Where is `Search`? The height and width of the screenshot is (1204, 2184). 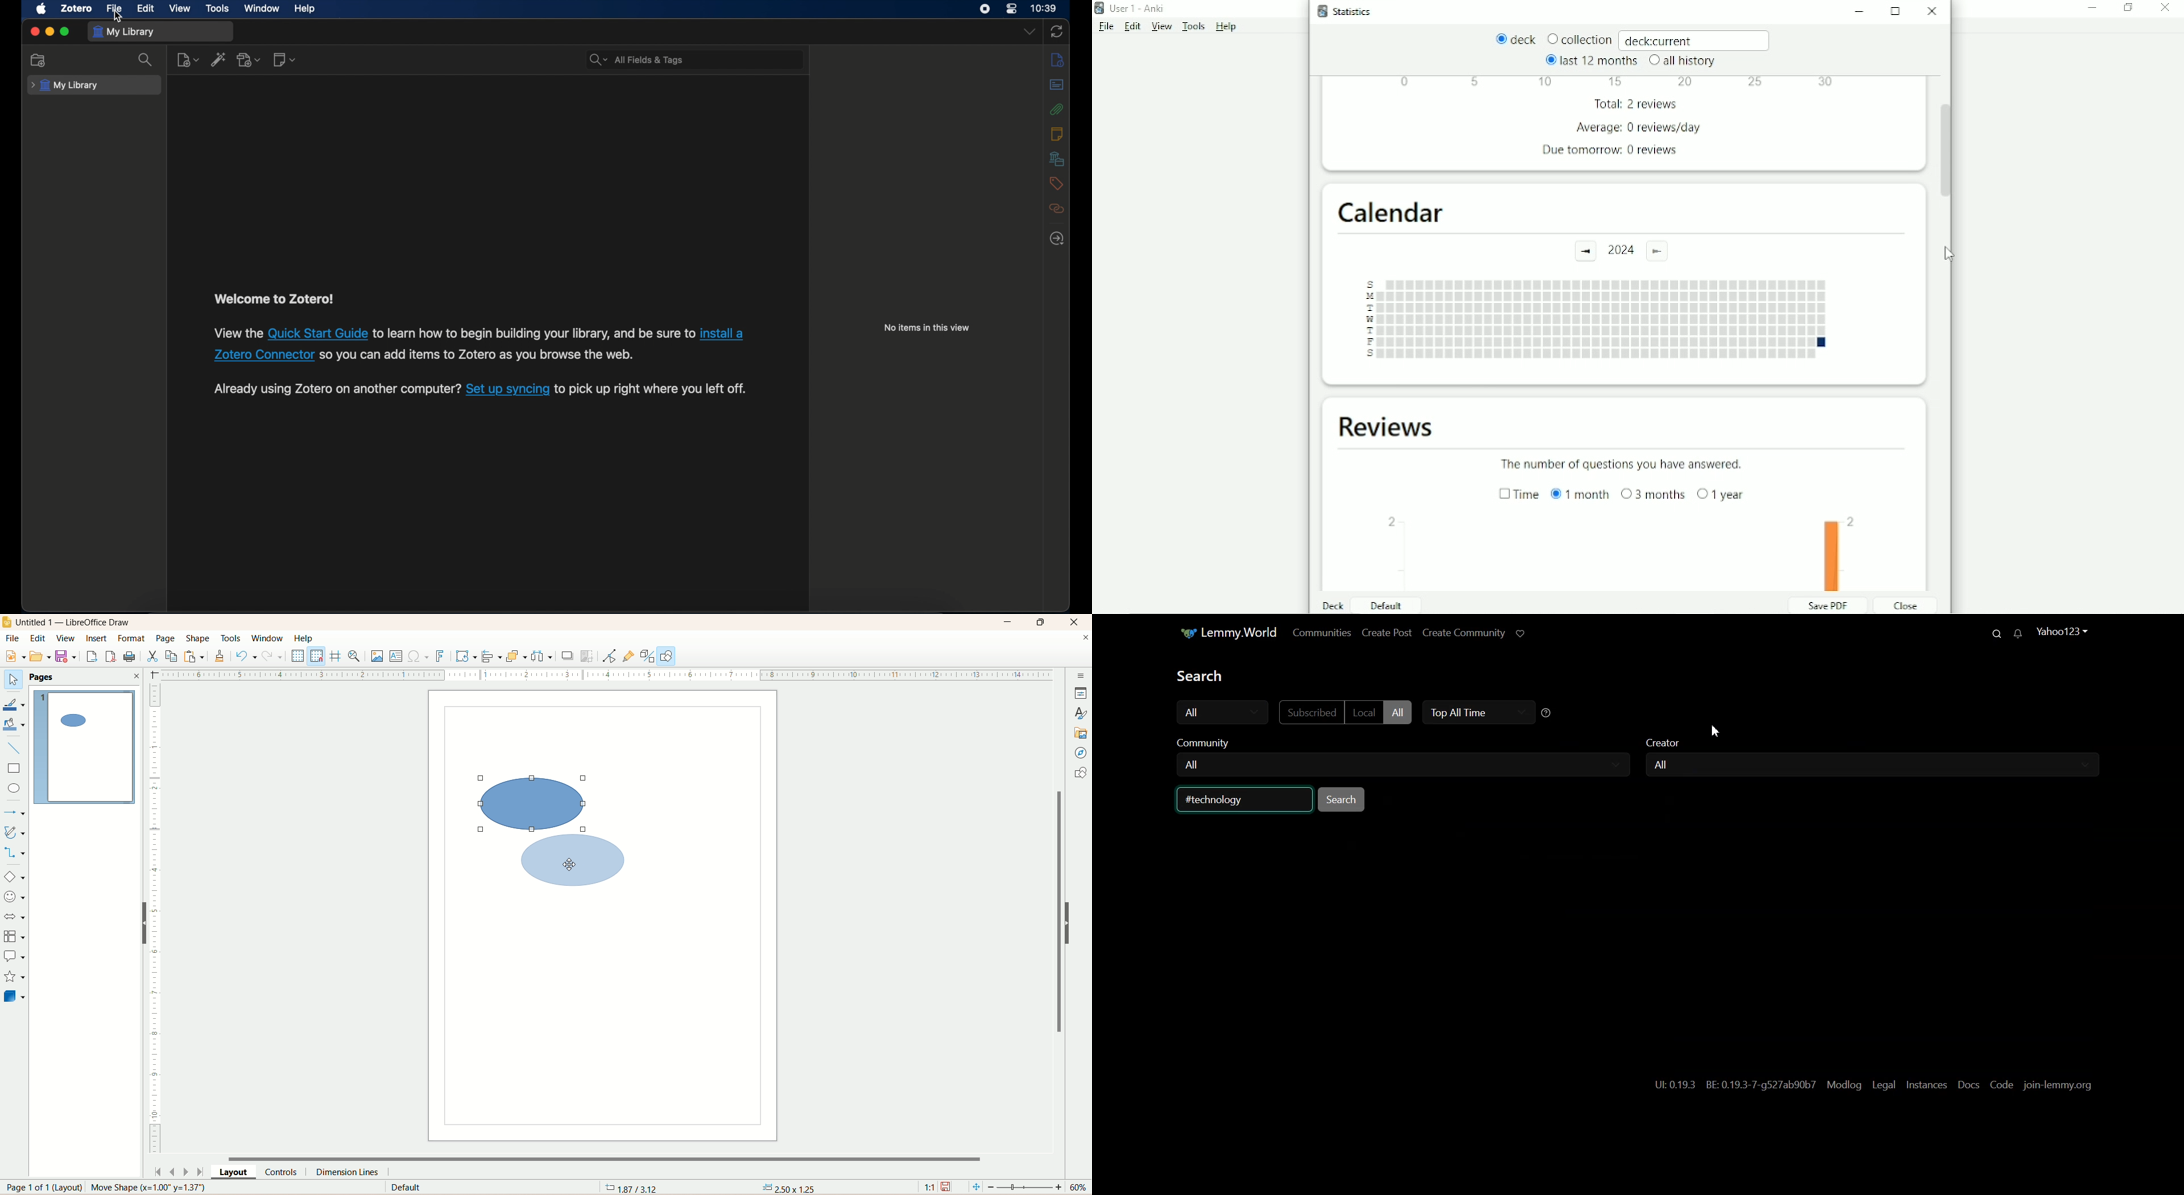 Search is located at coordinates (1992, 633).